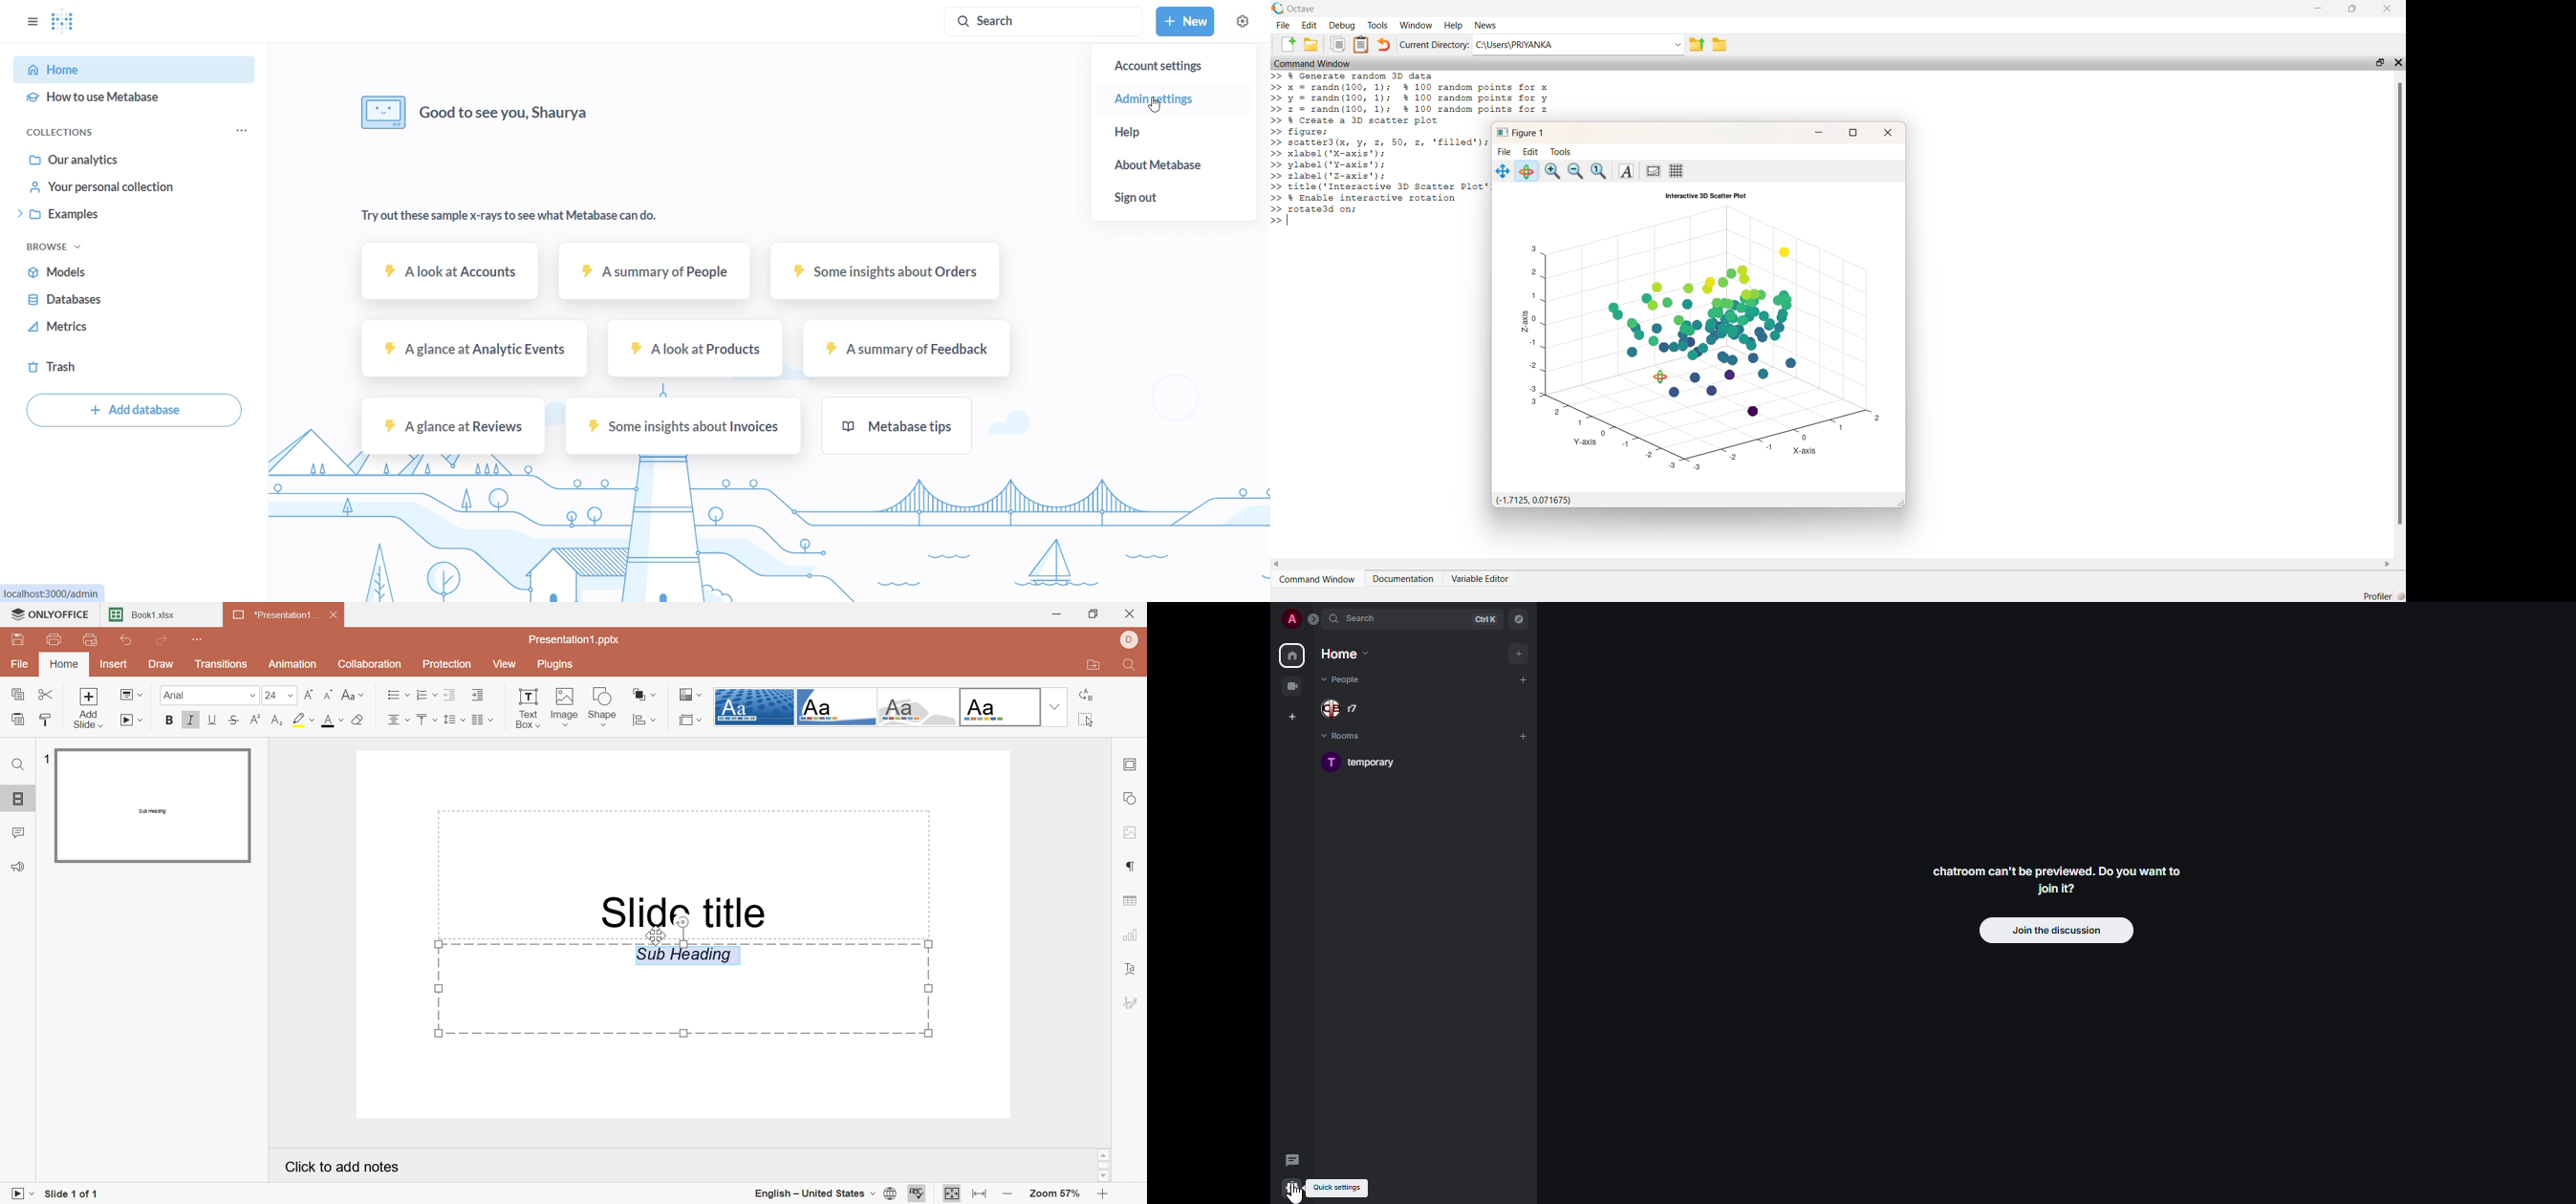 Image resolution: width=2576 pixels, height=1204 pixels. What do you see at coordinates (64, 664) in the screenshot?
I see `Home` at bounding box center [64, 664].